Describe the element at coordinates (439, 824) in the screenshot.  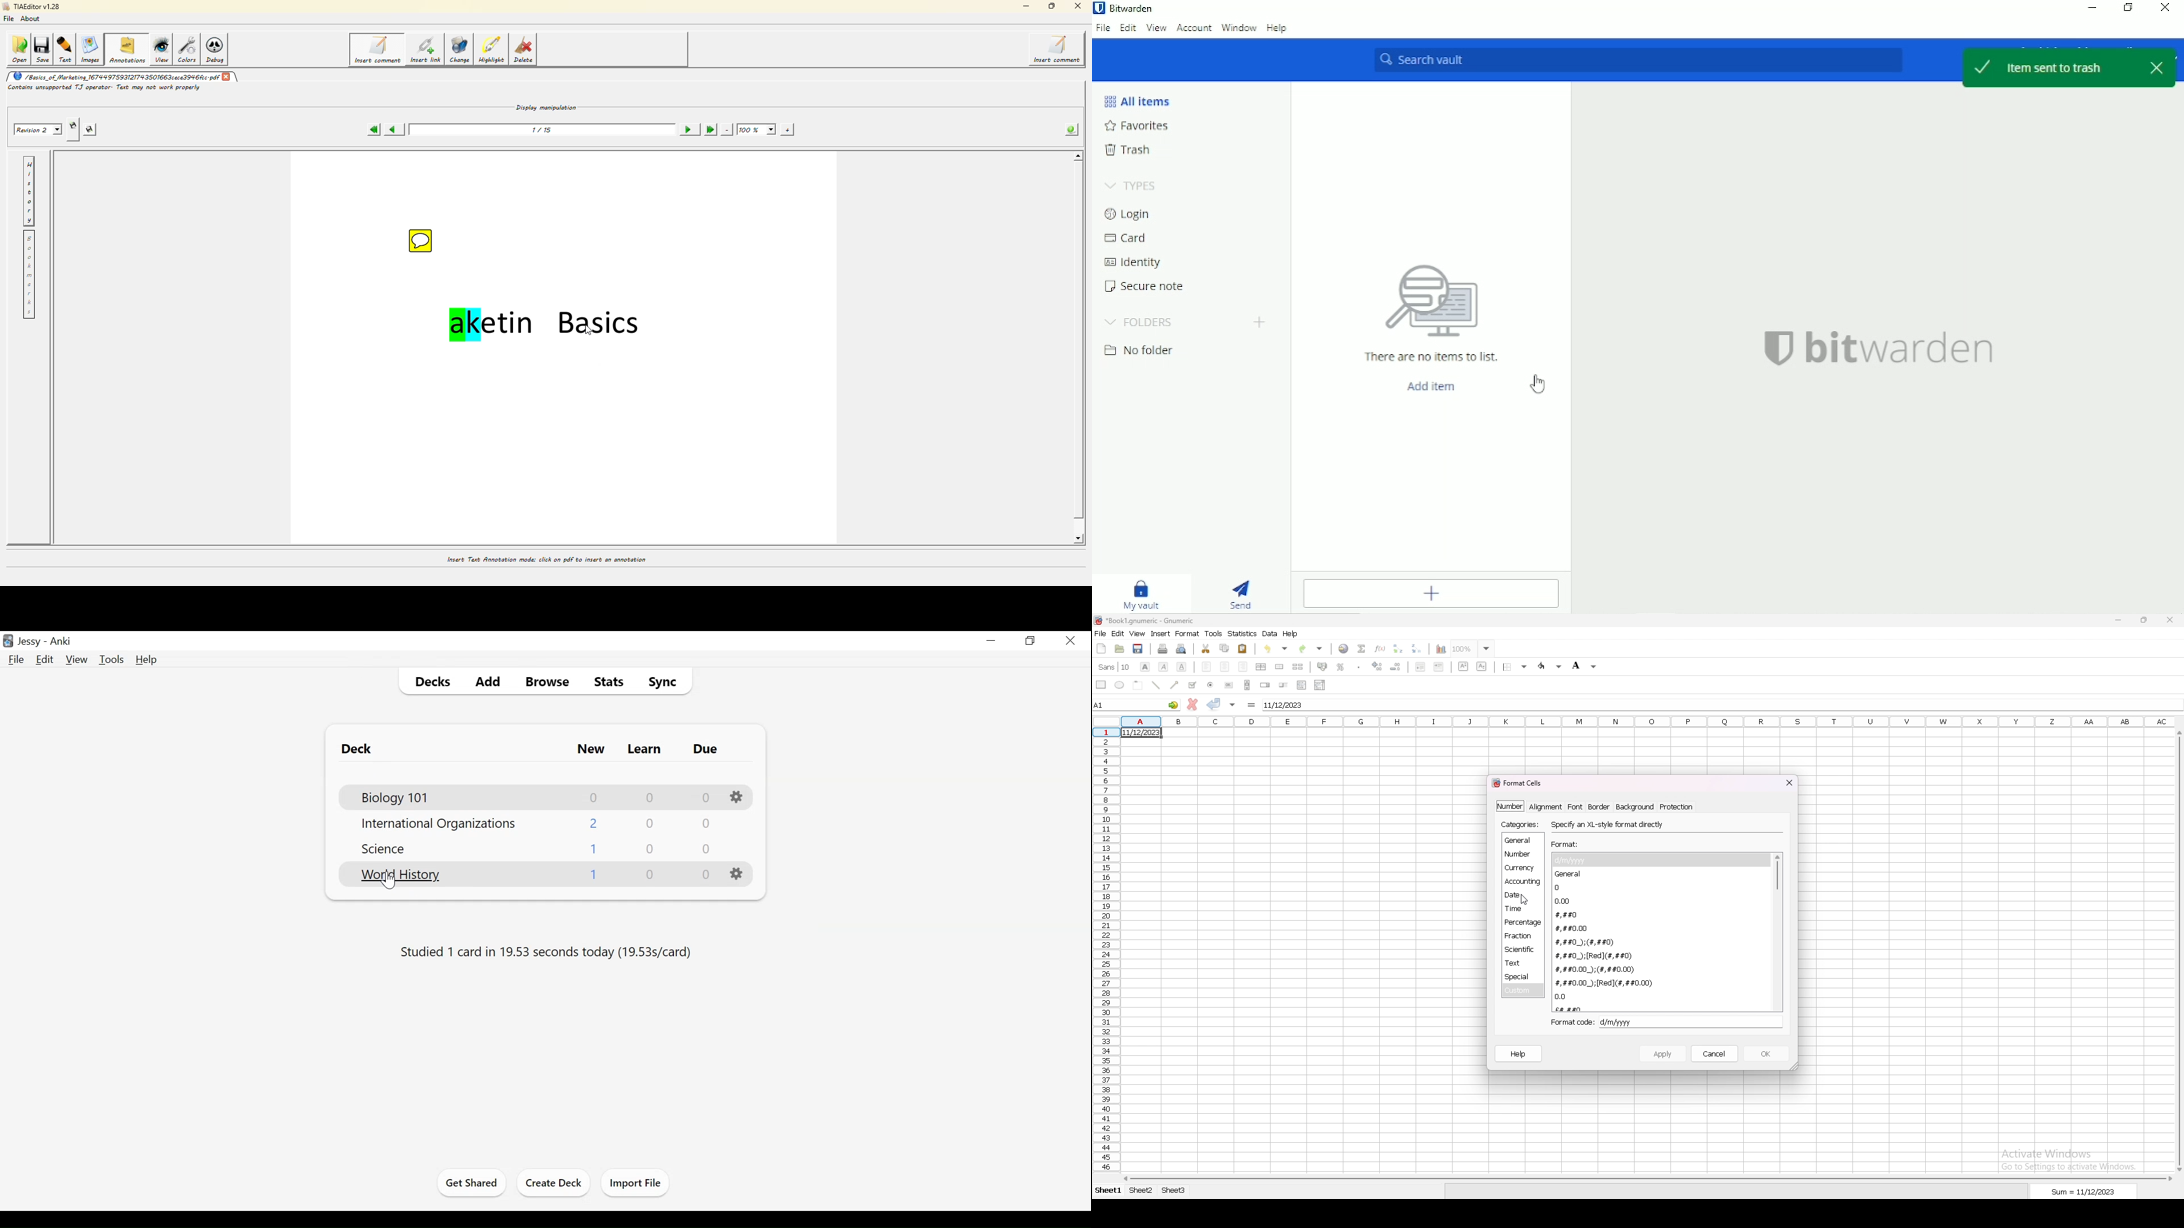
I see `International Organizations` at that location.